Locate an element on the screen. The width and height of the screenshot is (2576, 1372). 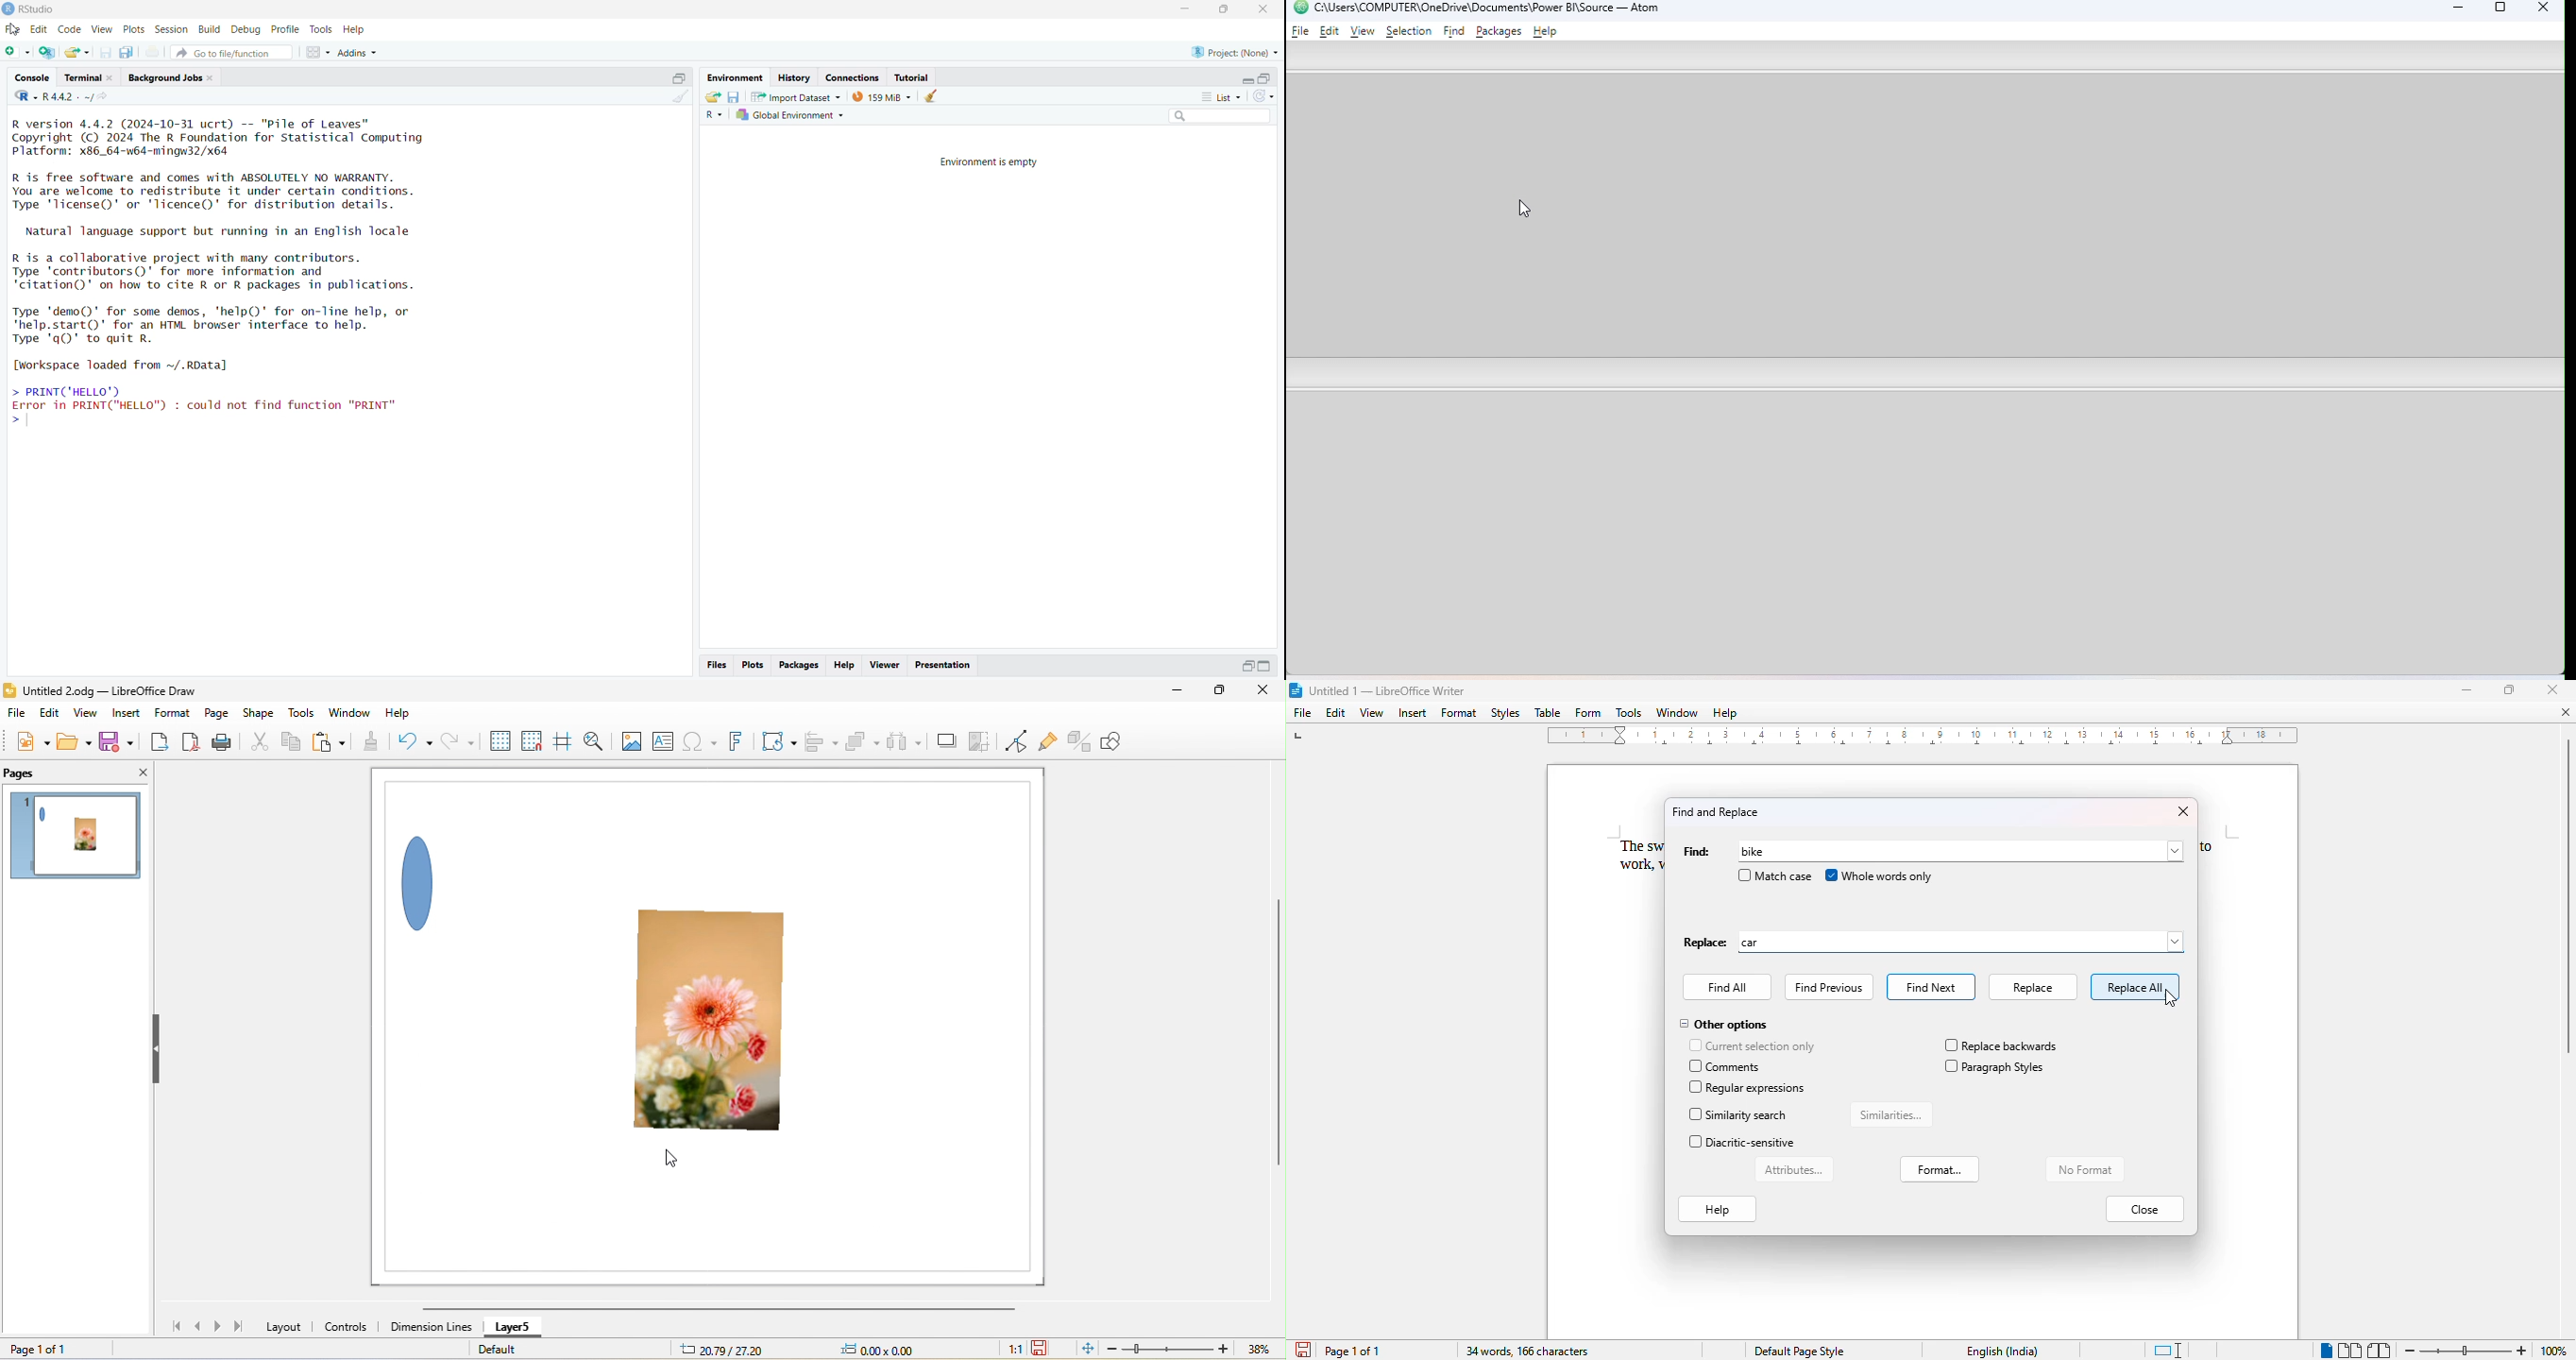
close is located at coordinates (140, 773).